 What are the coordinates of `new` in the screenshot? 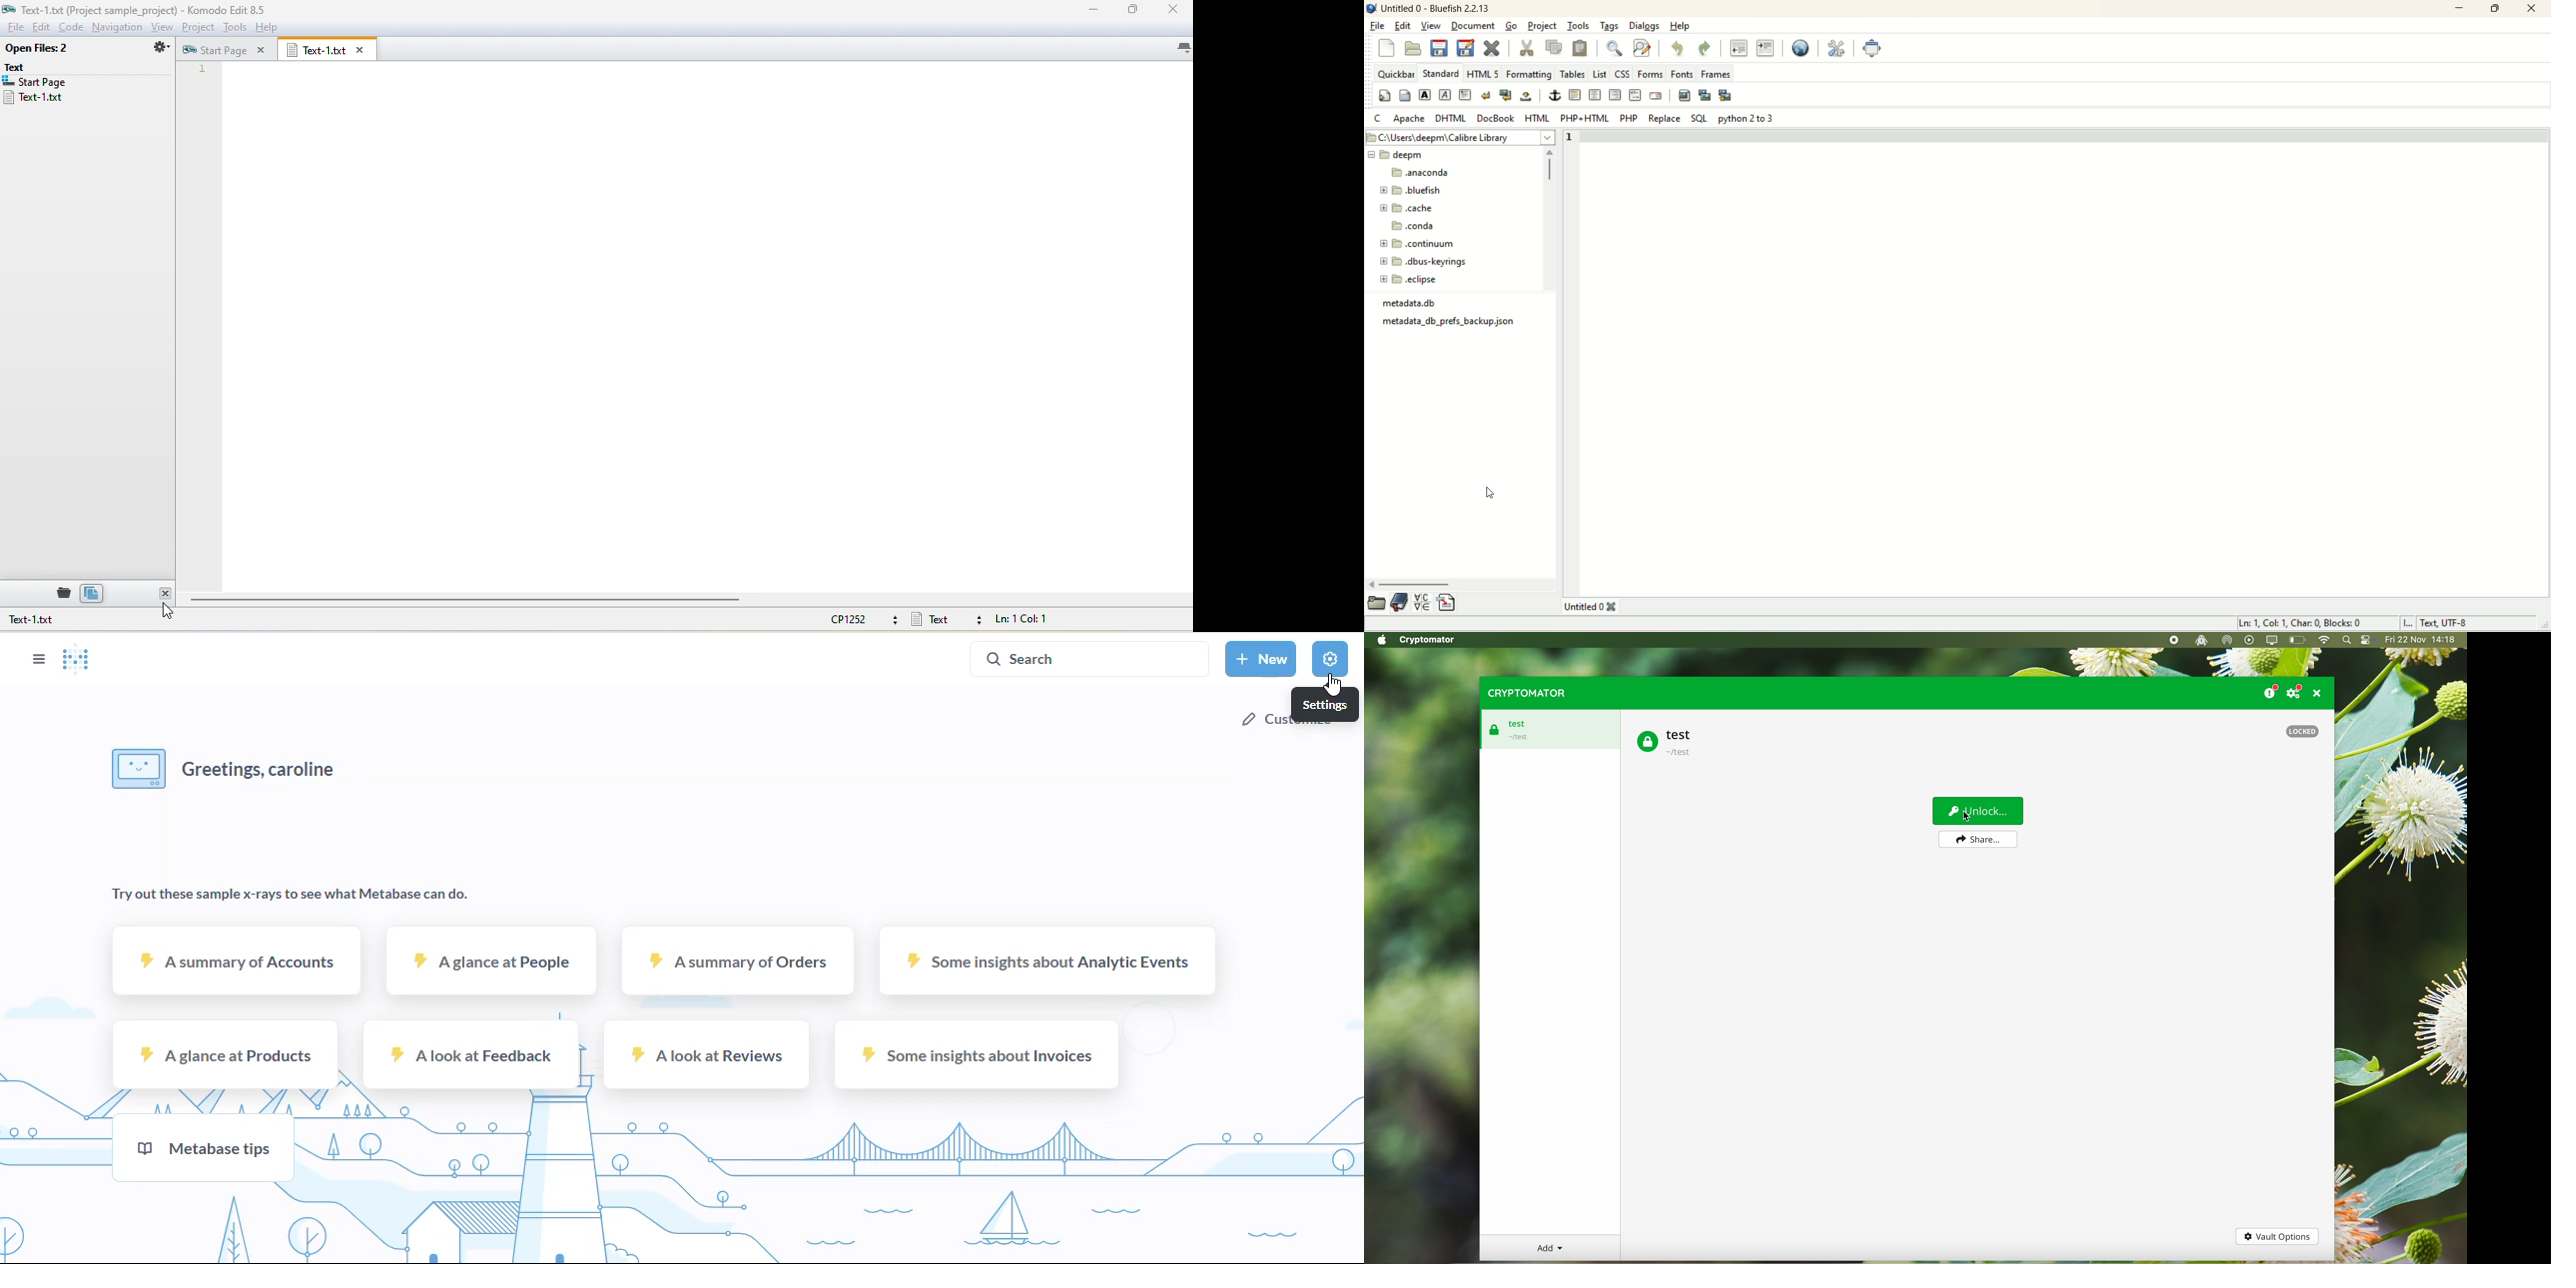 It's located at (1261, 658).